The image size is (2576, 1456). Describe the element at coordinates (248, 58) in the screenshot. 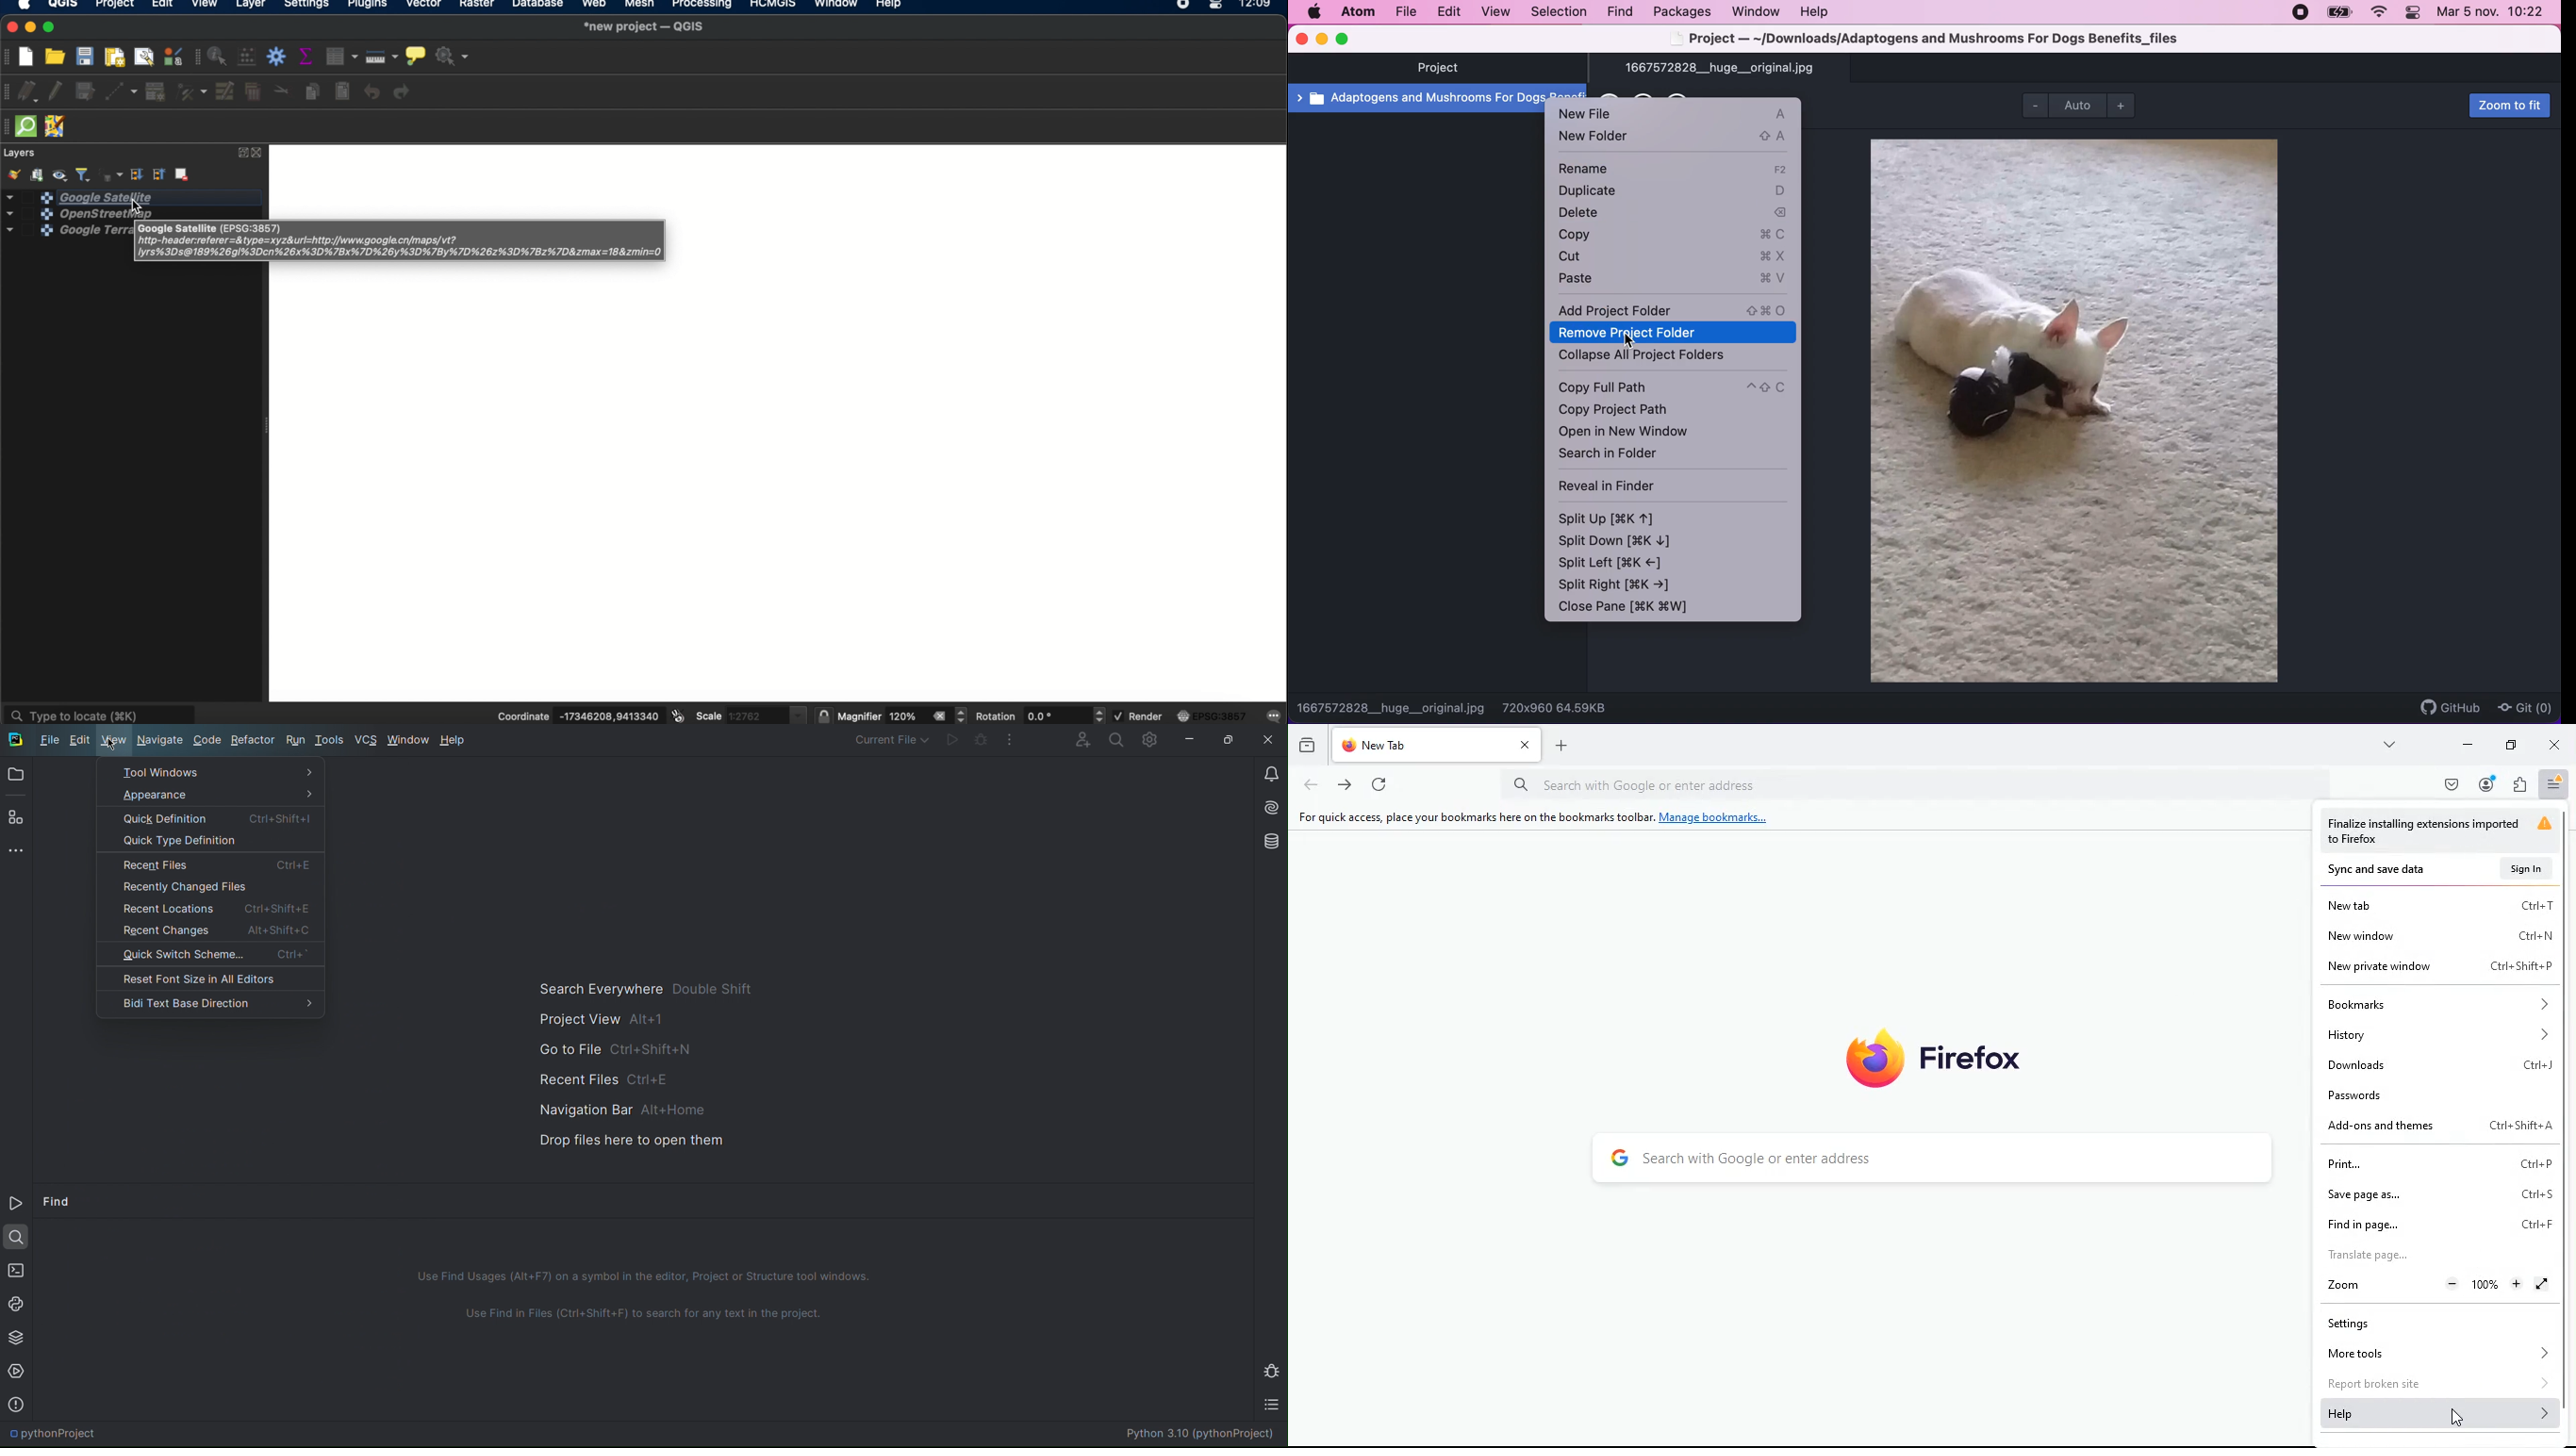

I see `open field calculator` at that location.